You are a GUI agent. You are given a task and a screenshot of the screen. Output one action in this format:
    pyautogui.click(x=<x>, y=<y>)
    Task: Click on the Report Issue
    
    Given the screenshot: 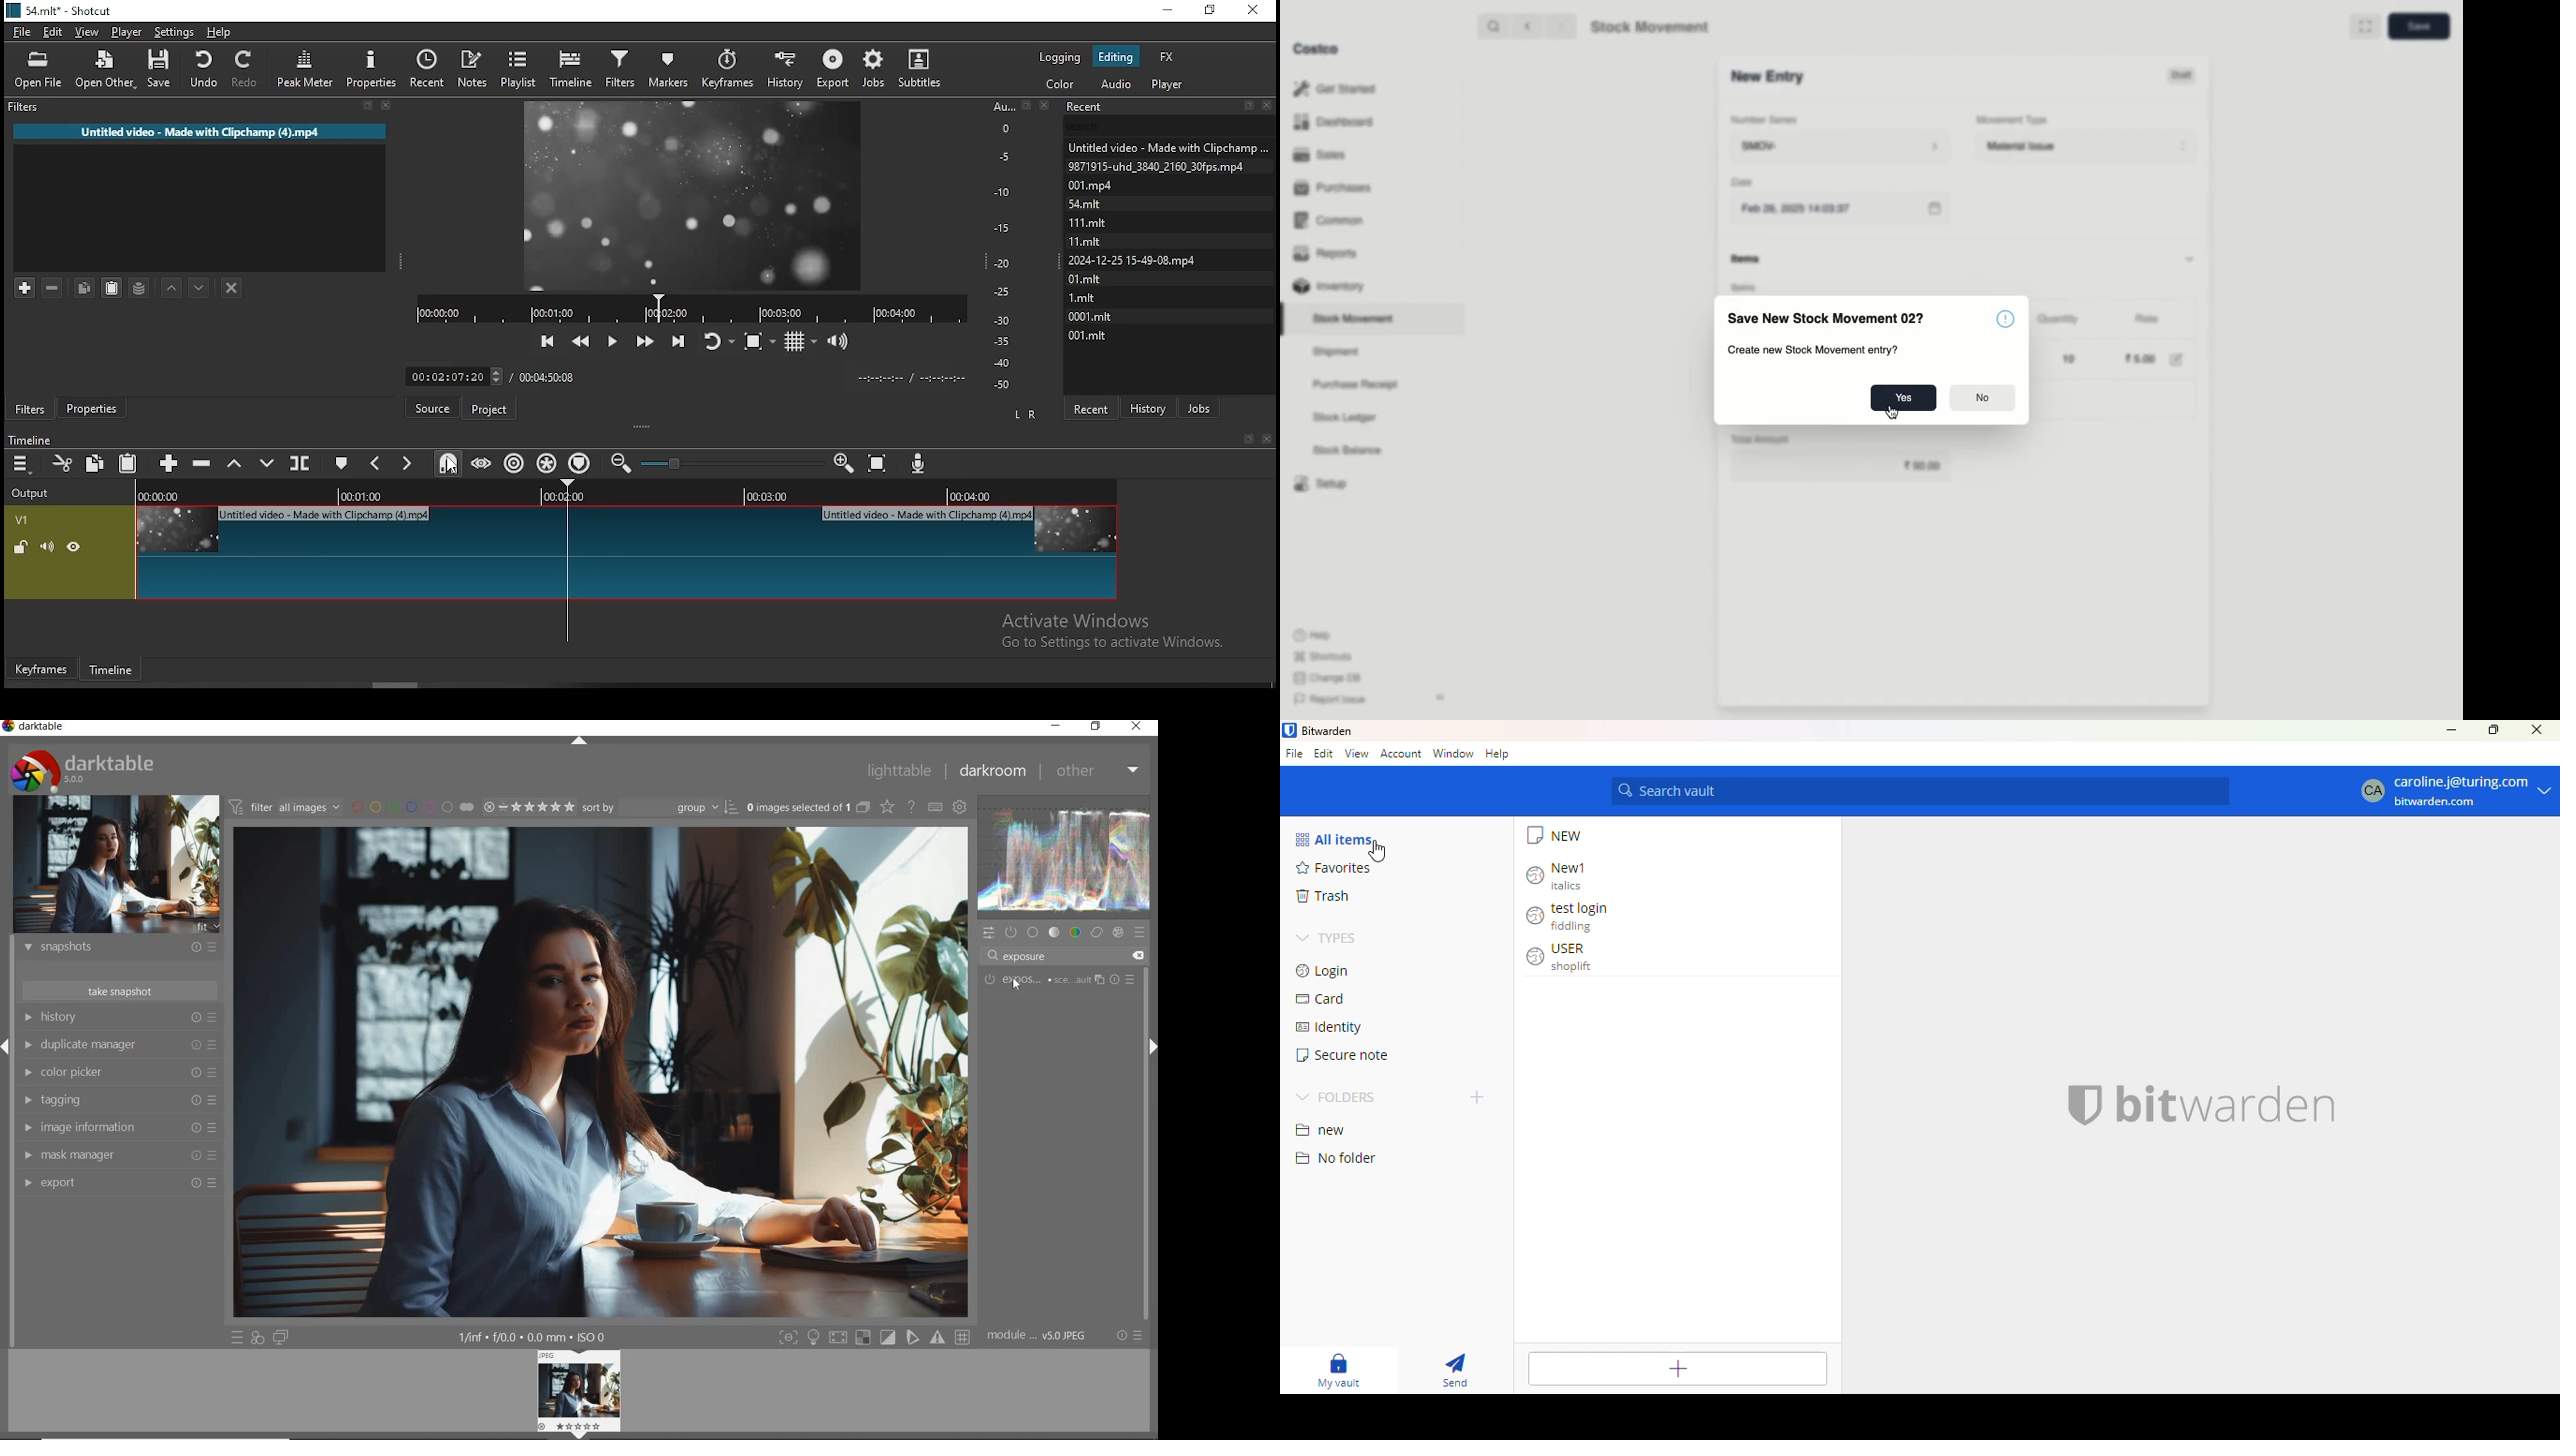 What is the action you would take?
    pyautogui.click(x=1332, y=699)
    